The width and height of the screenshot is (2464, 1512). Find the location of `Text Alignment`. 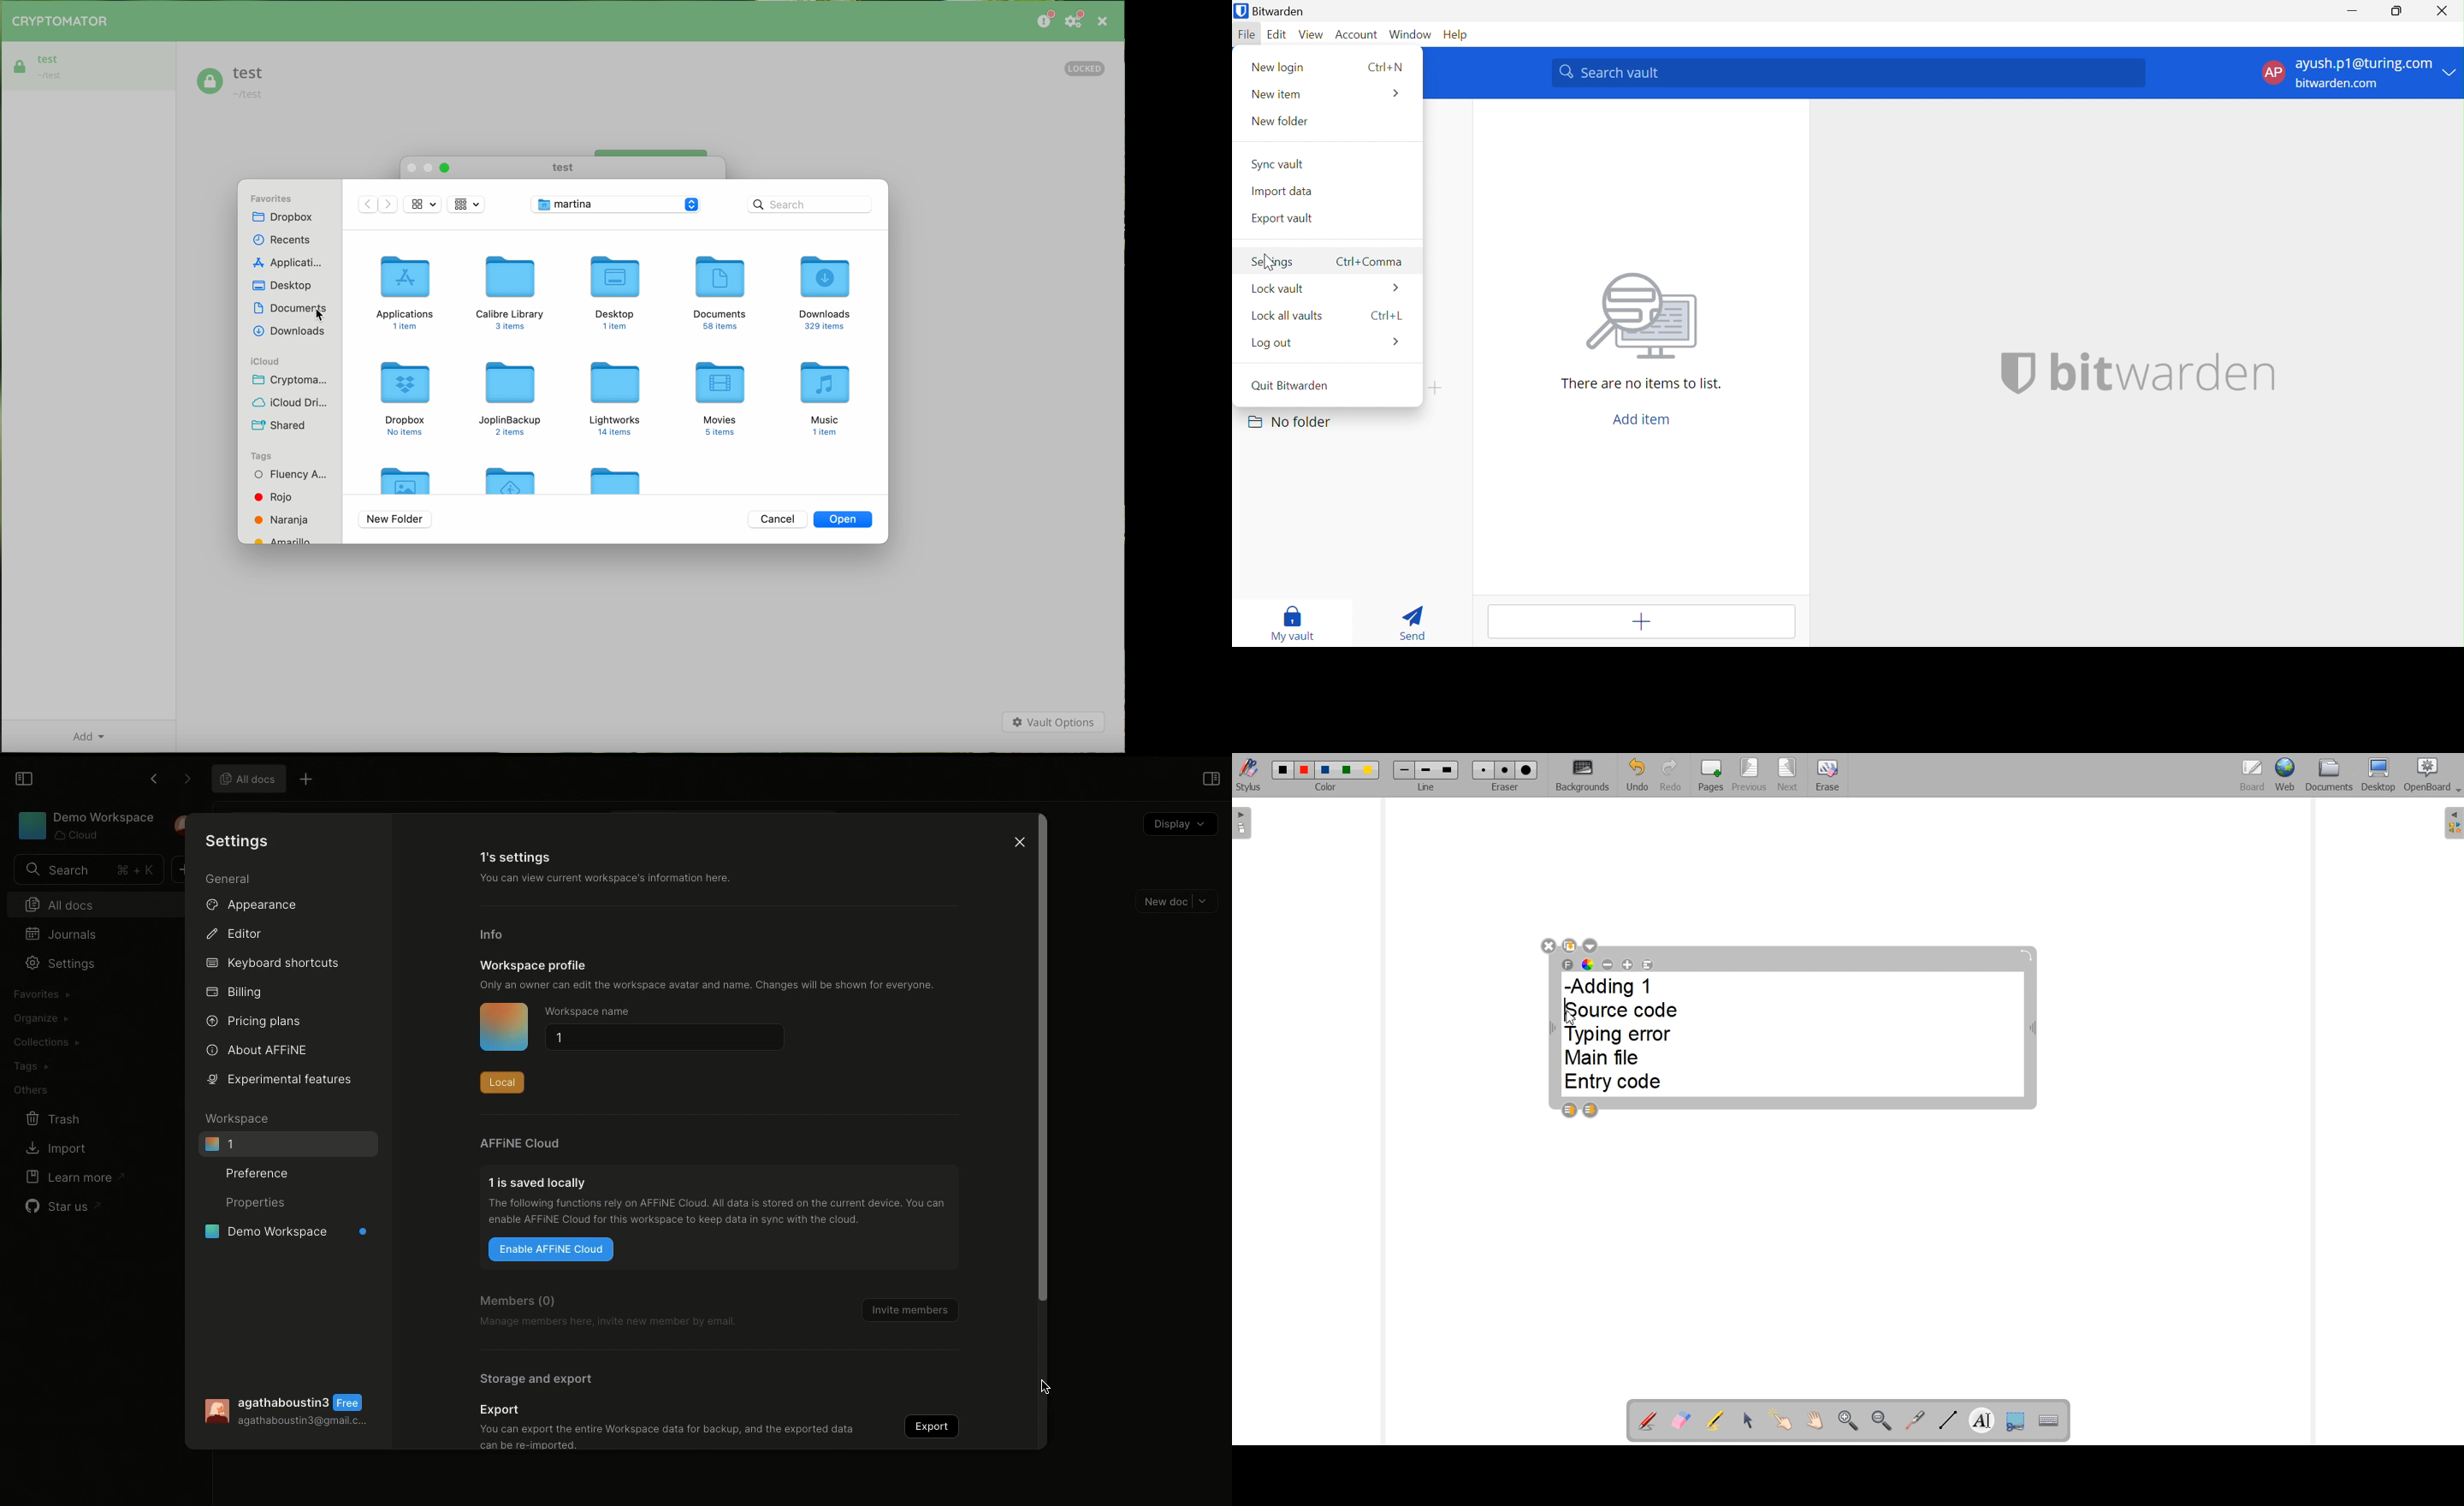

Text Alignment is located at coordinates (1648, 965).